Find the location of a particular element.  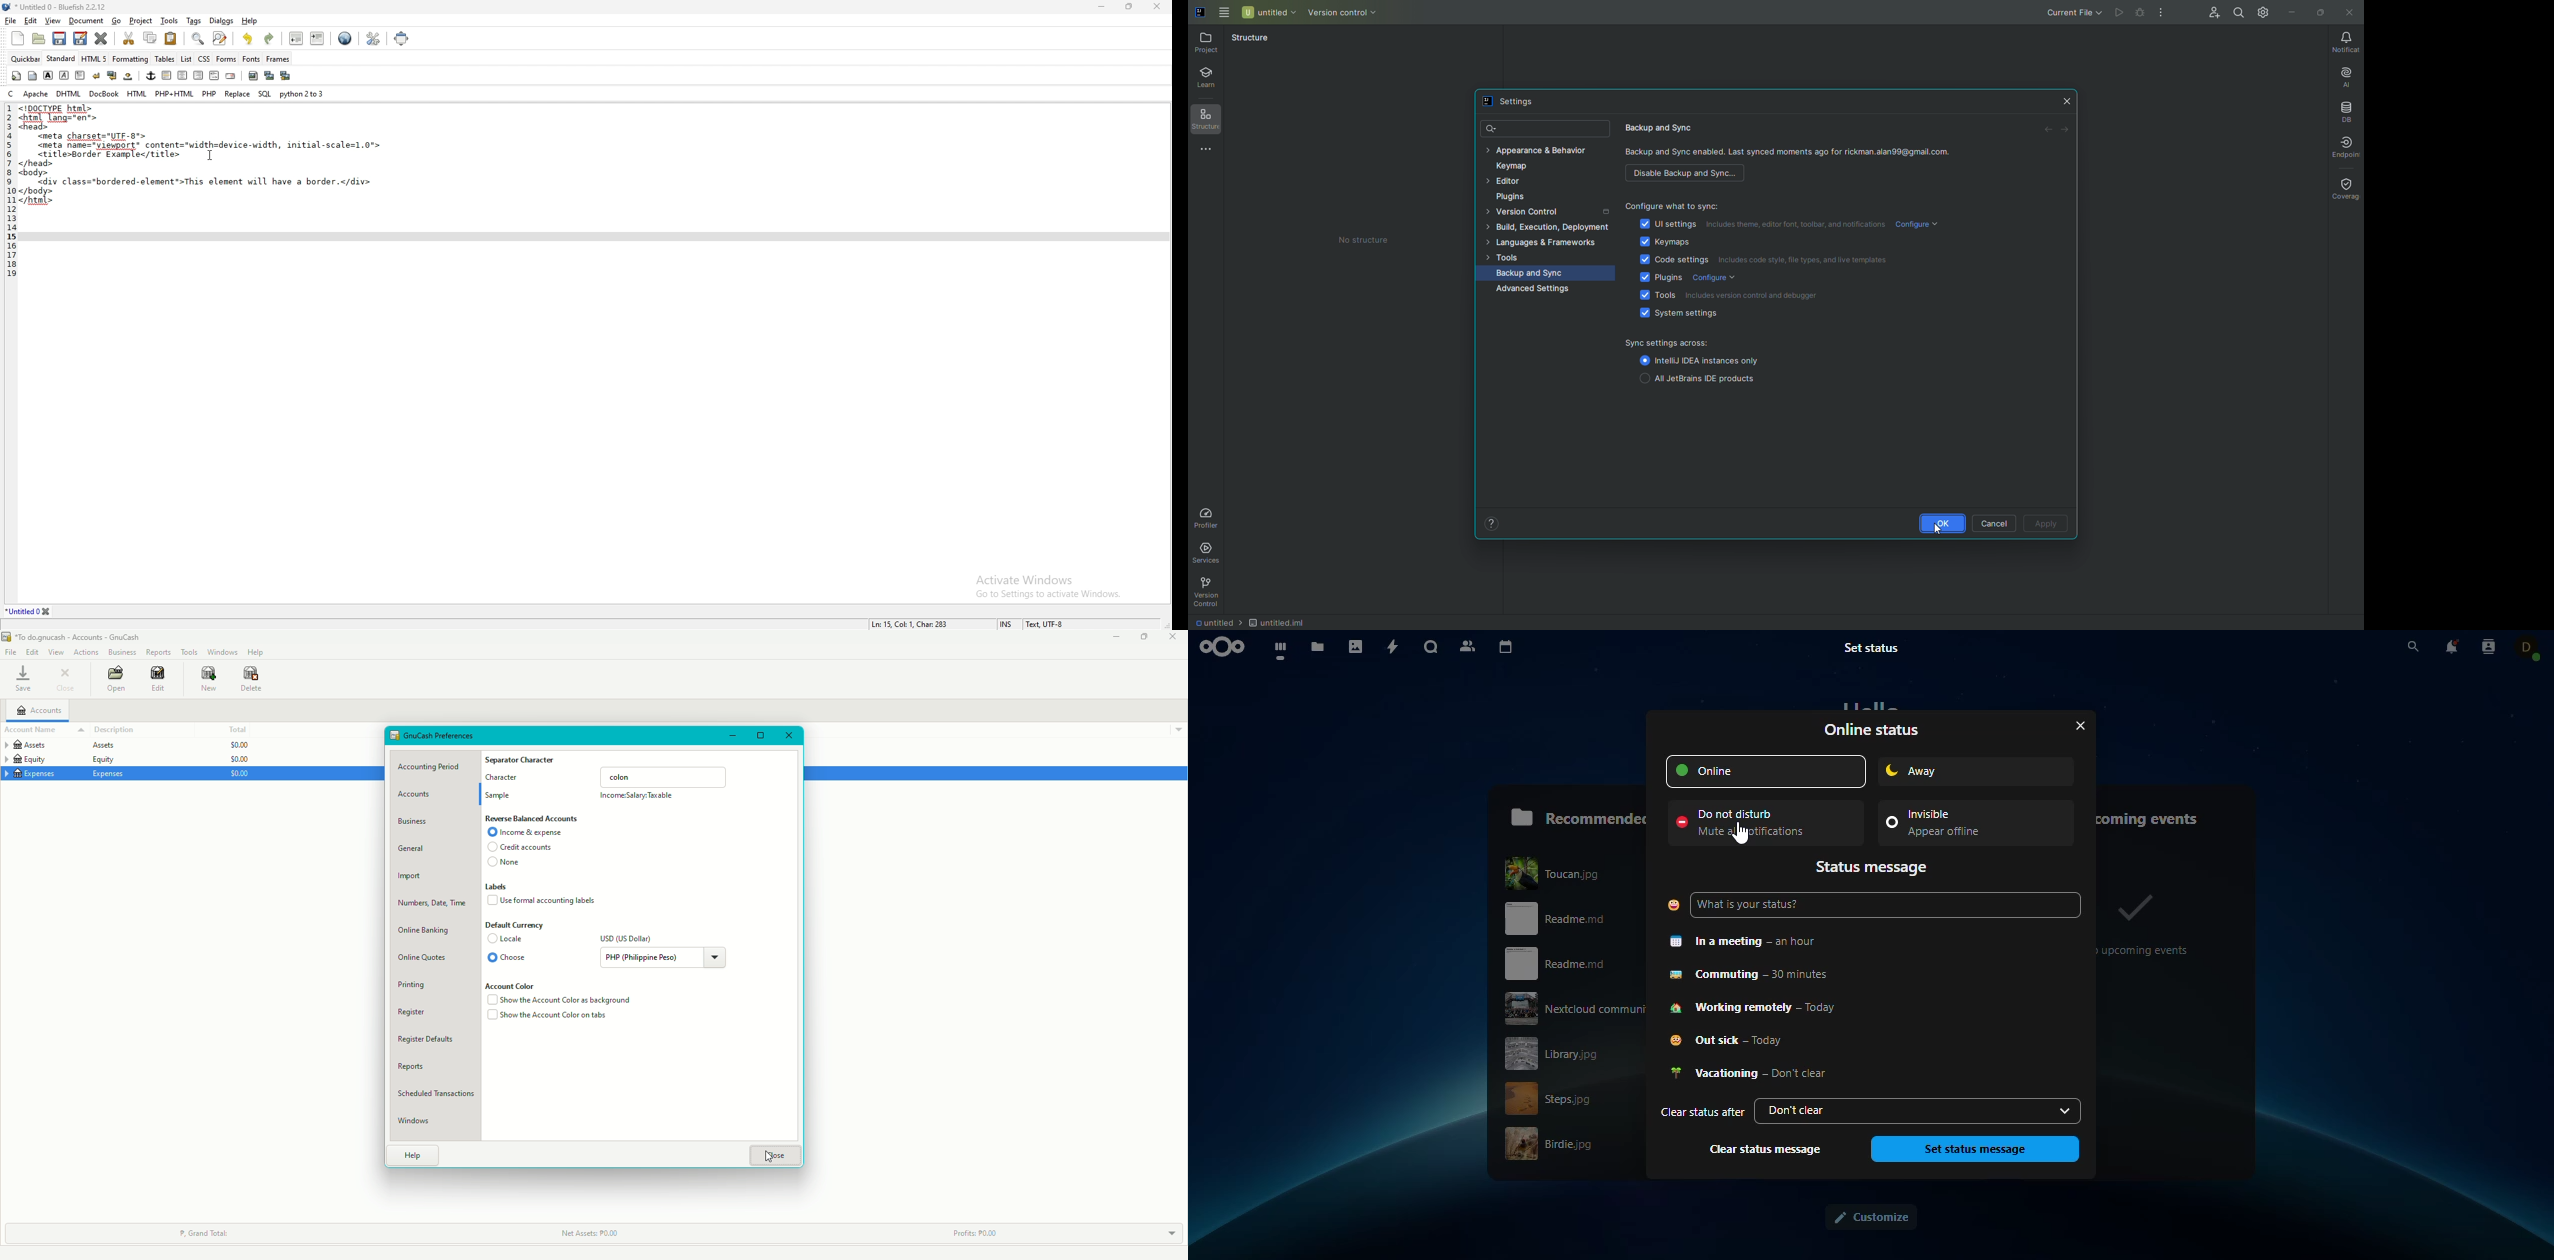

apache is located at coordinates (36, 93).